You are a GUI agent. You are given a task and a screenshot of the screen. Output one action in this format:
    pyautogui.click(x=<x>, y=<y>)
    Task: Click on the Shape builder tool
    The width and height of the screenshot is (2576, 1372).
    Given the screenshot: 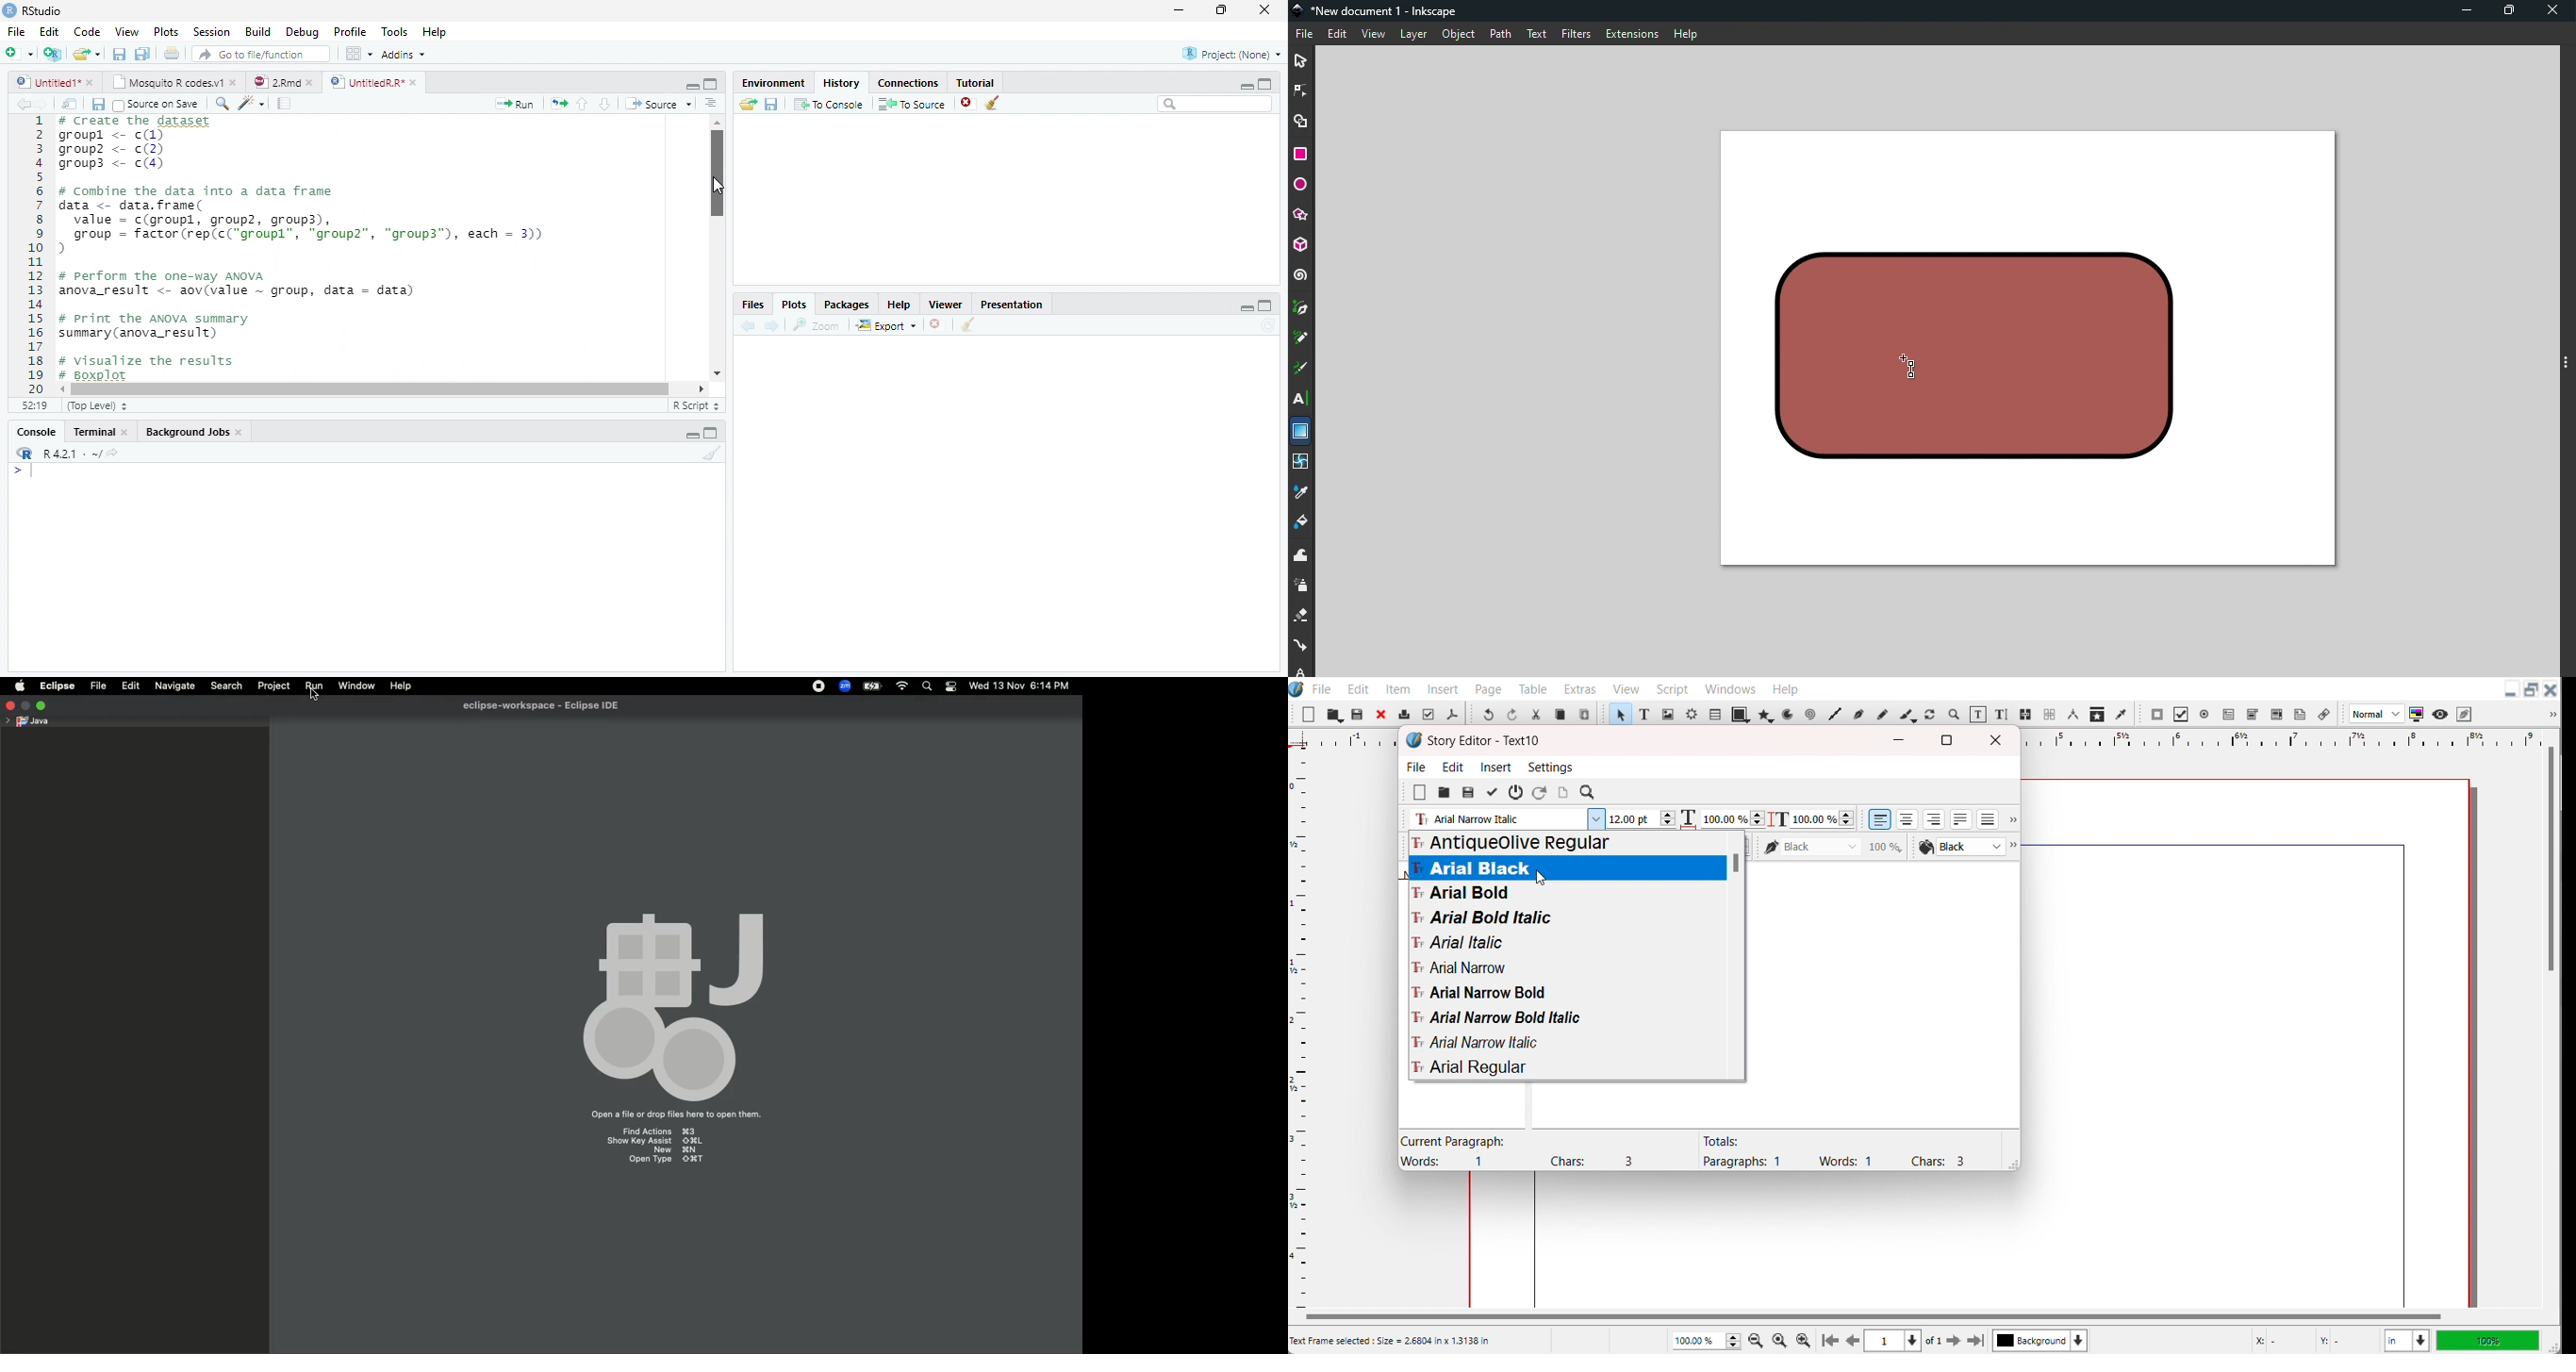 What is the action you would take?
    pyautogui.click(x=1301, y=120)
    